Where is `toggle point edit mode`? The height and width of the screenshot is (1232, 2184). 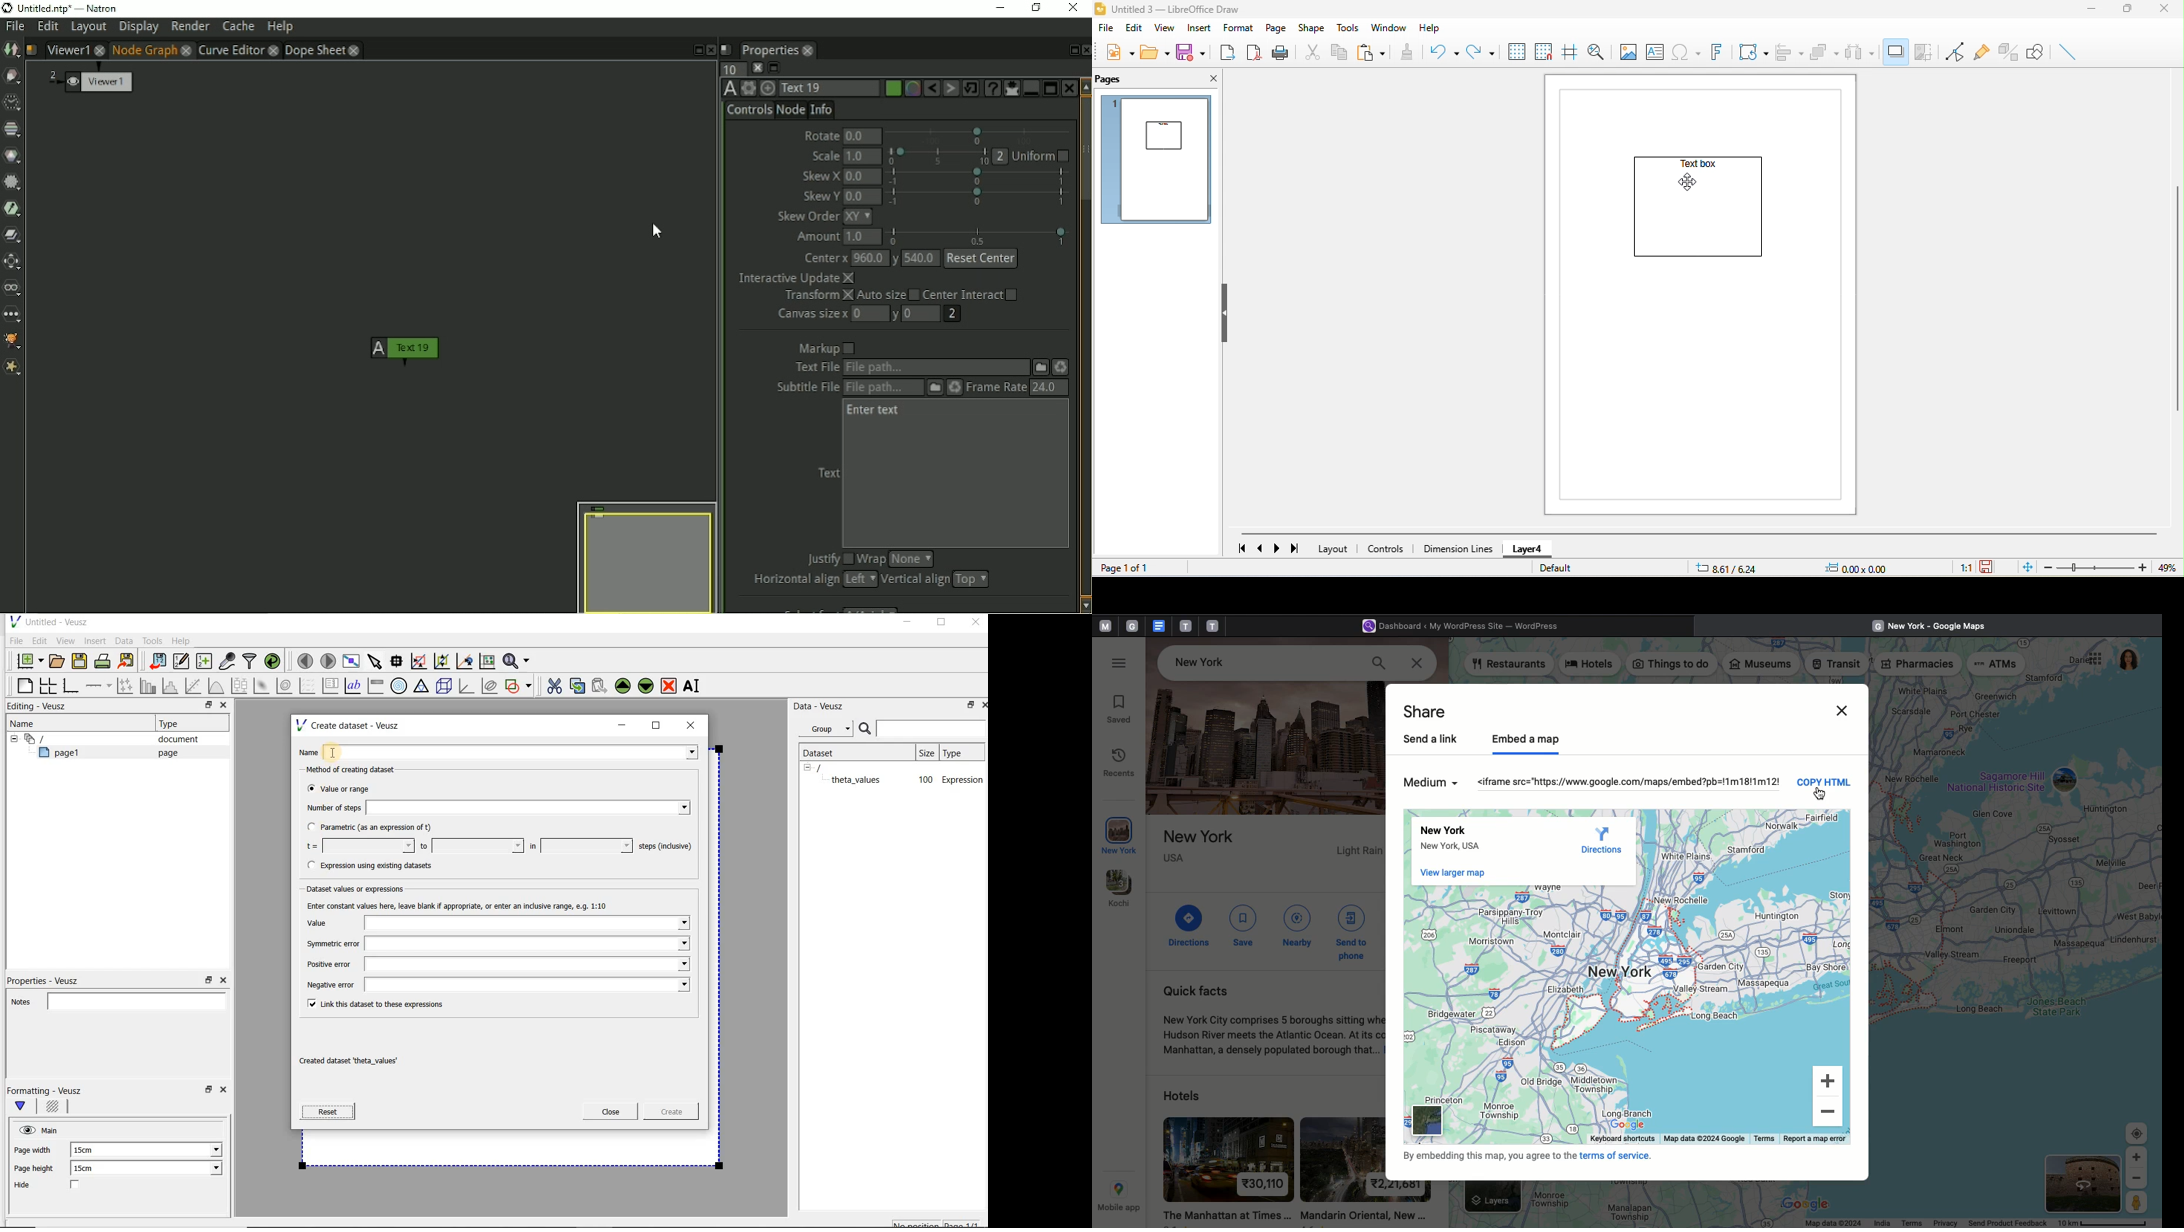
toggle point edit mode is located at coordinates (1955, 52).